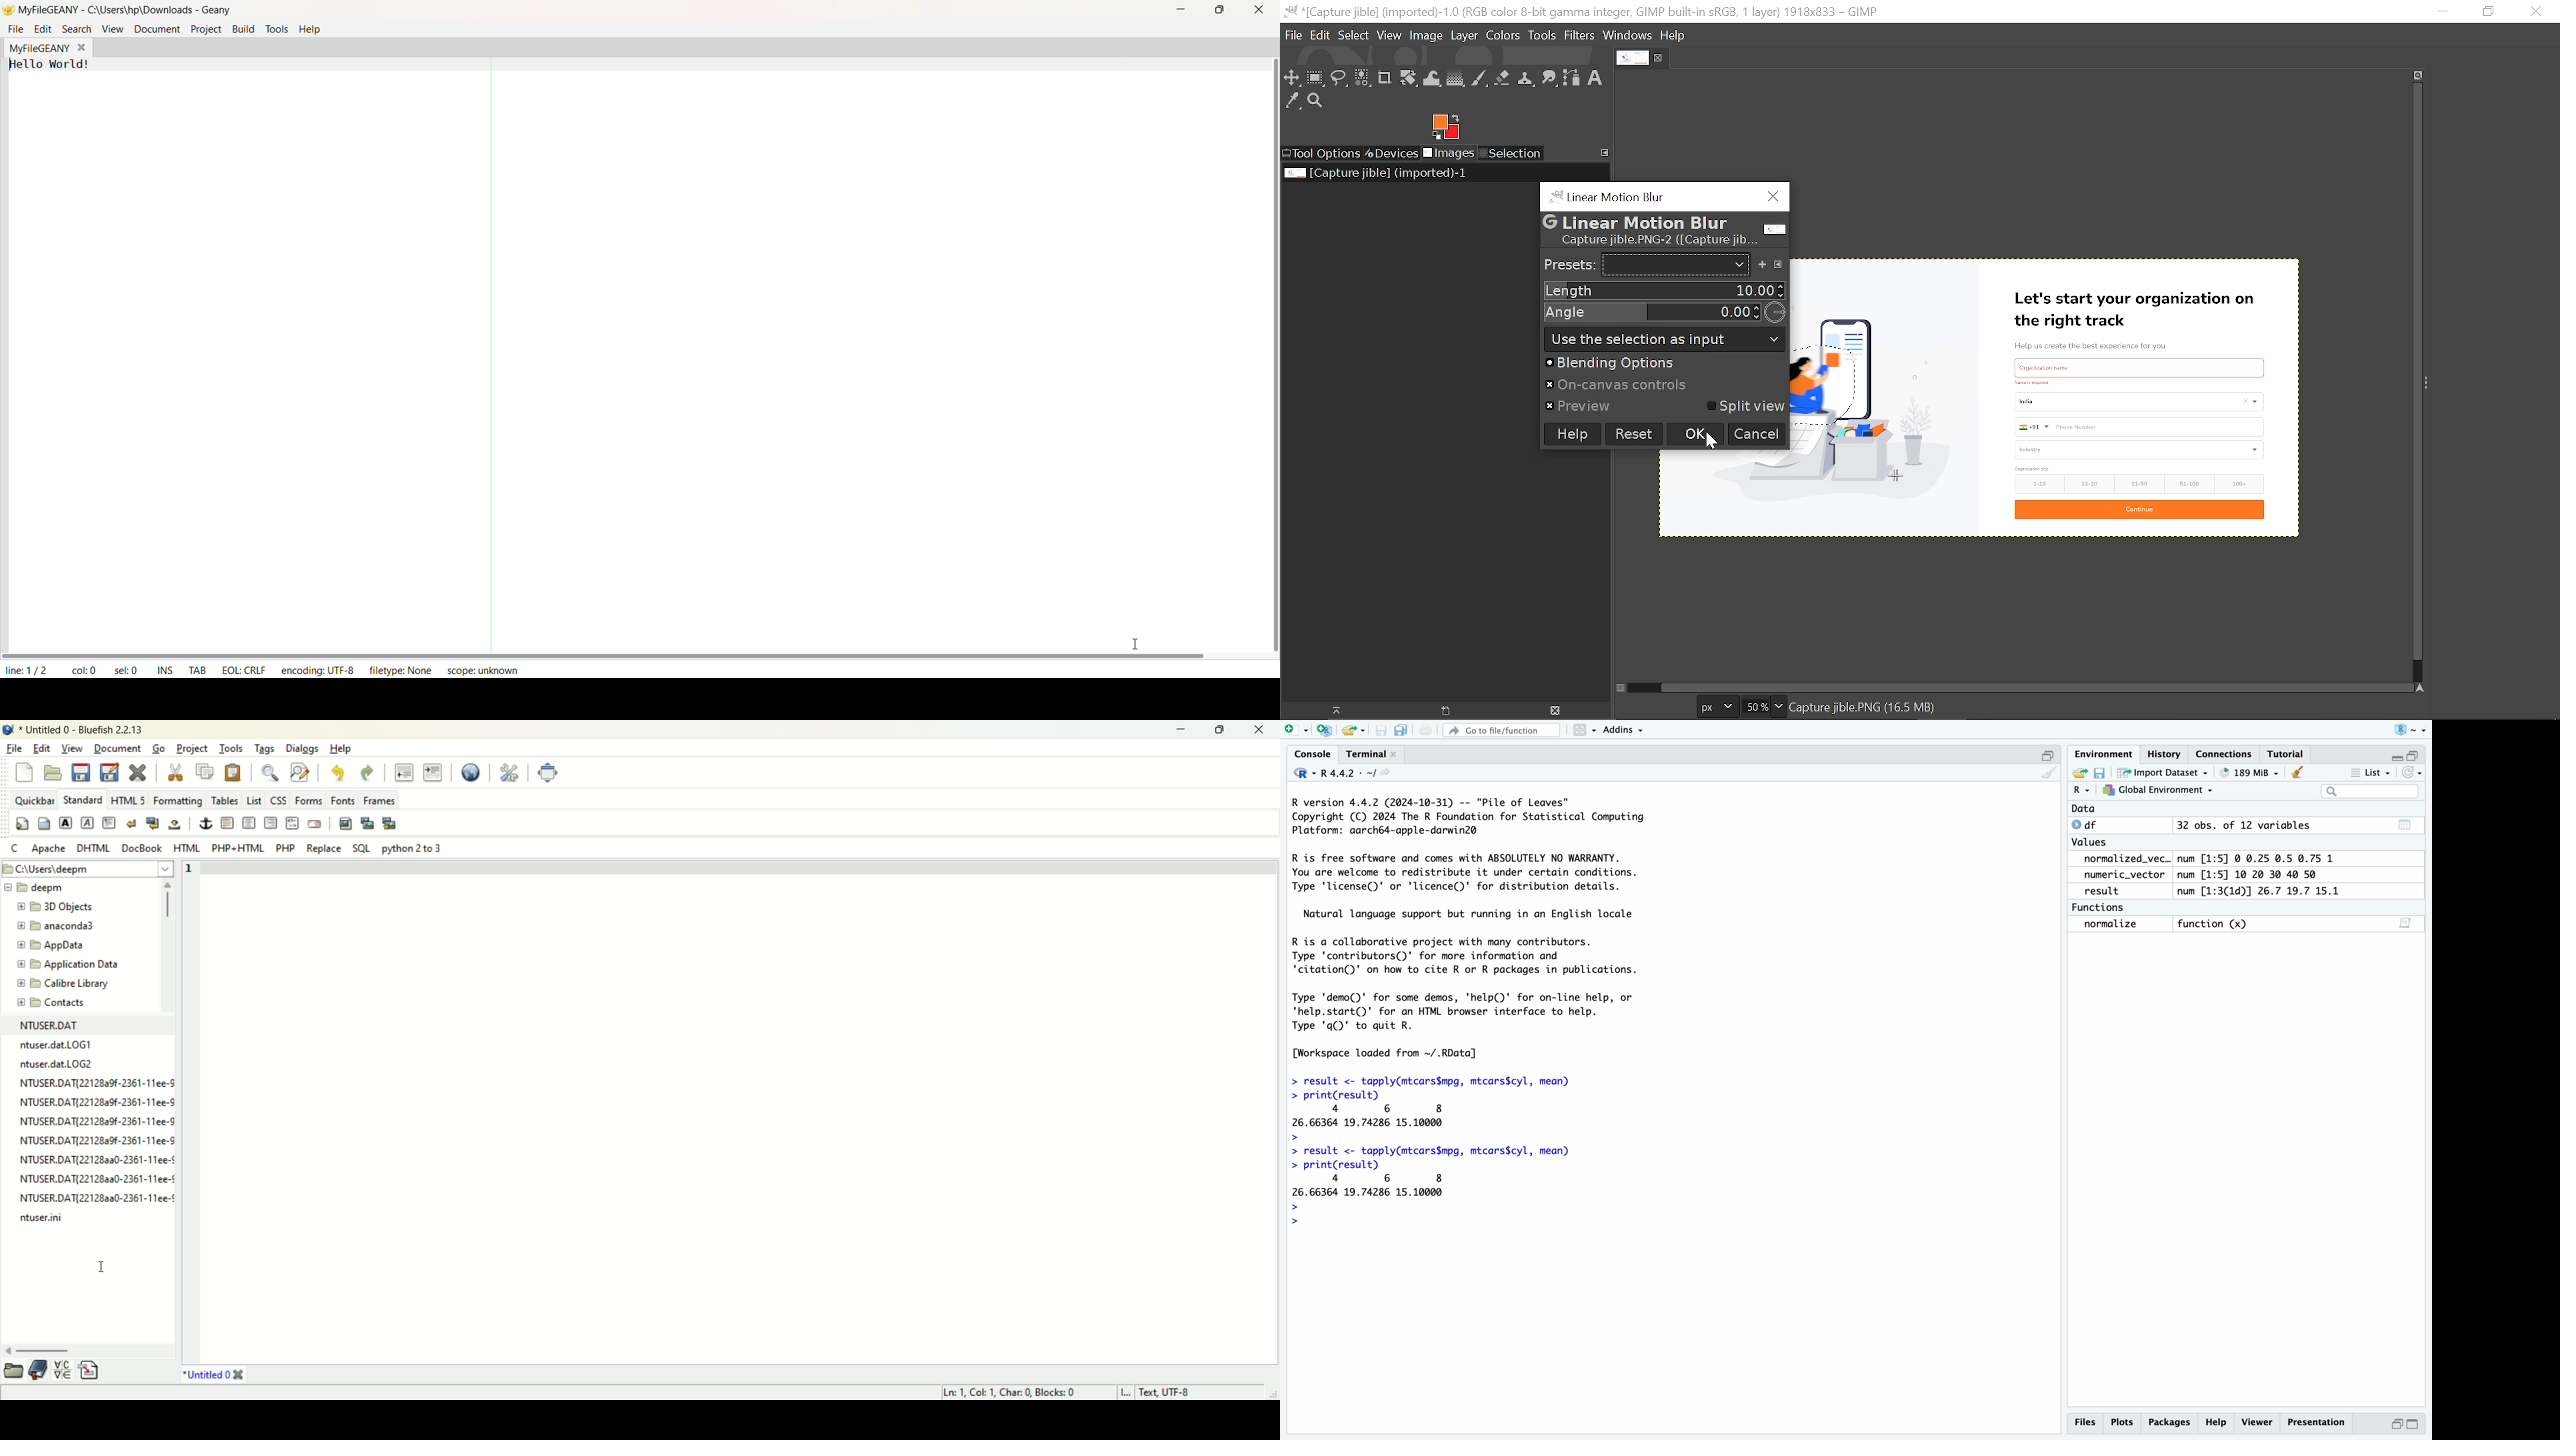  What do you see at coordinates (205, 773) in the screenshot?
I see `copy` at bounding box center [205, 773].